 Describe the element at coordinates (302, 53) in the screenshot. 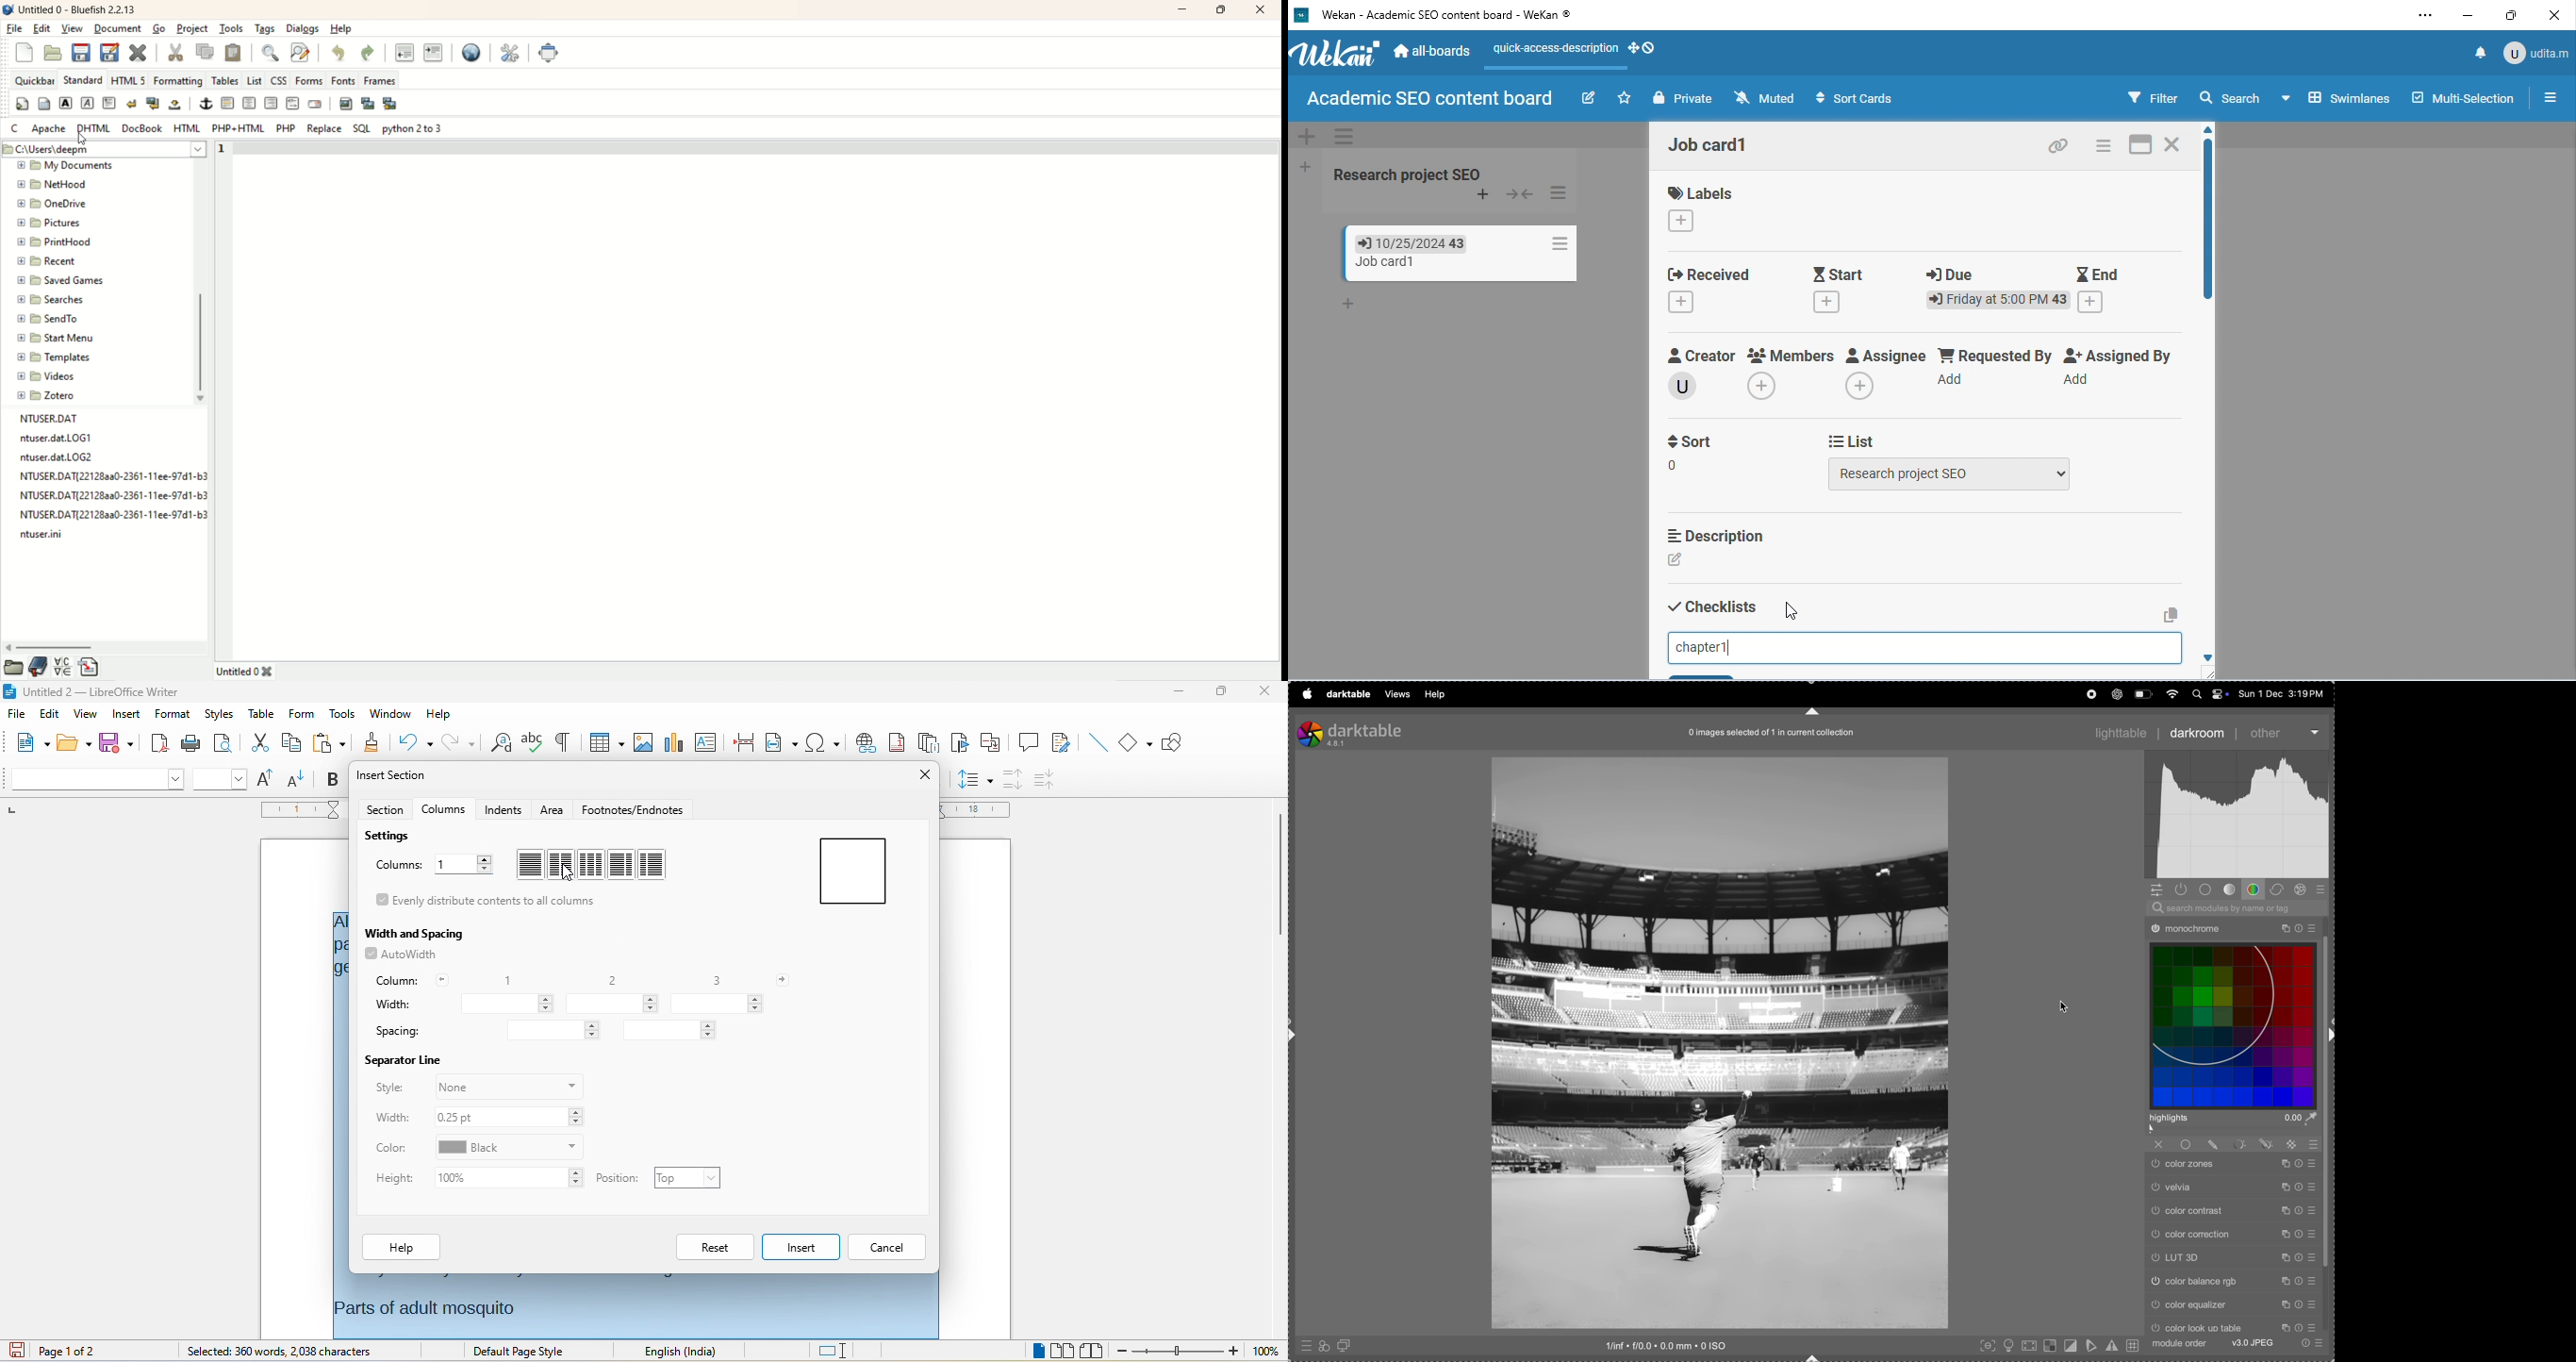

I see `advanced find and replace` at that location.